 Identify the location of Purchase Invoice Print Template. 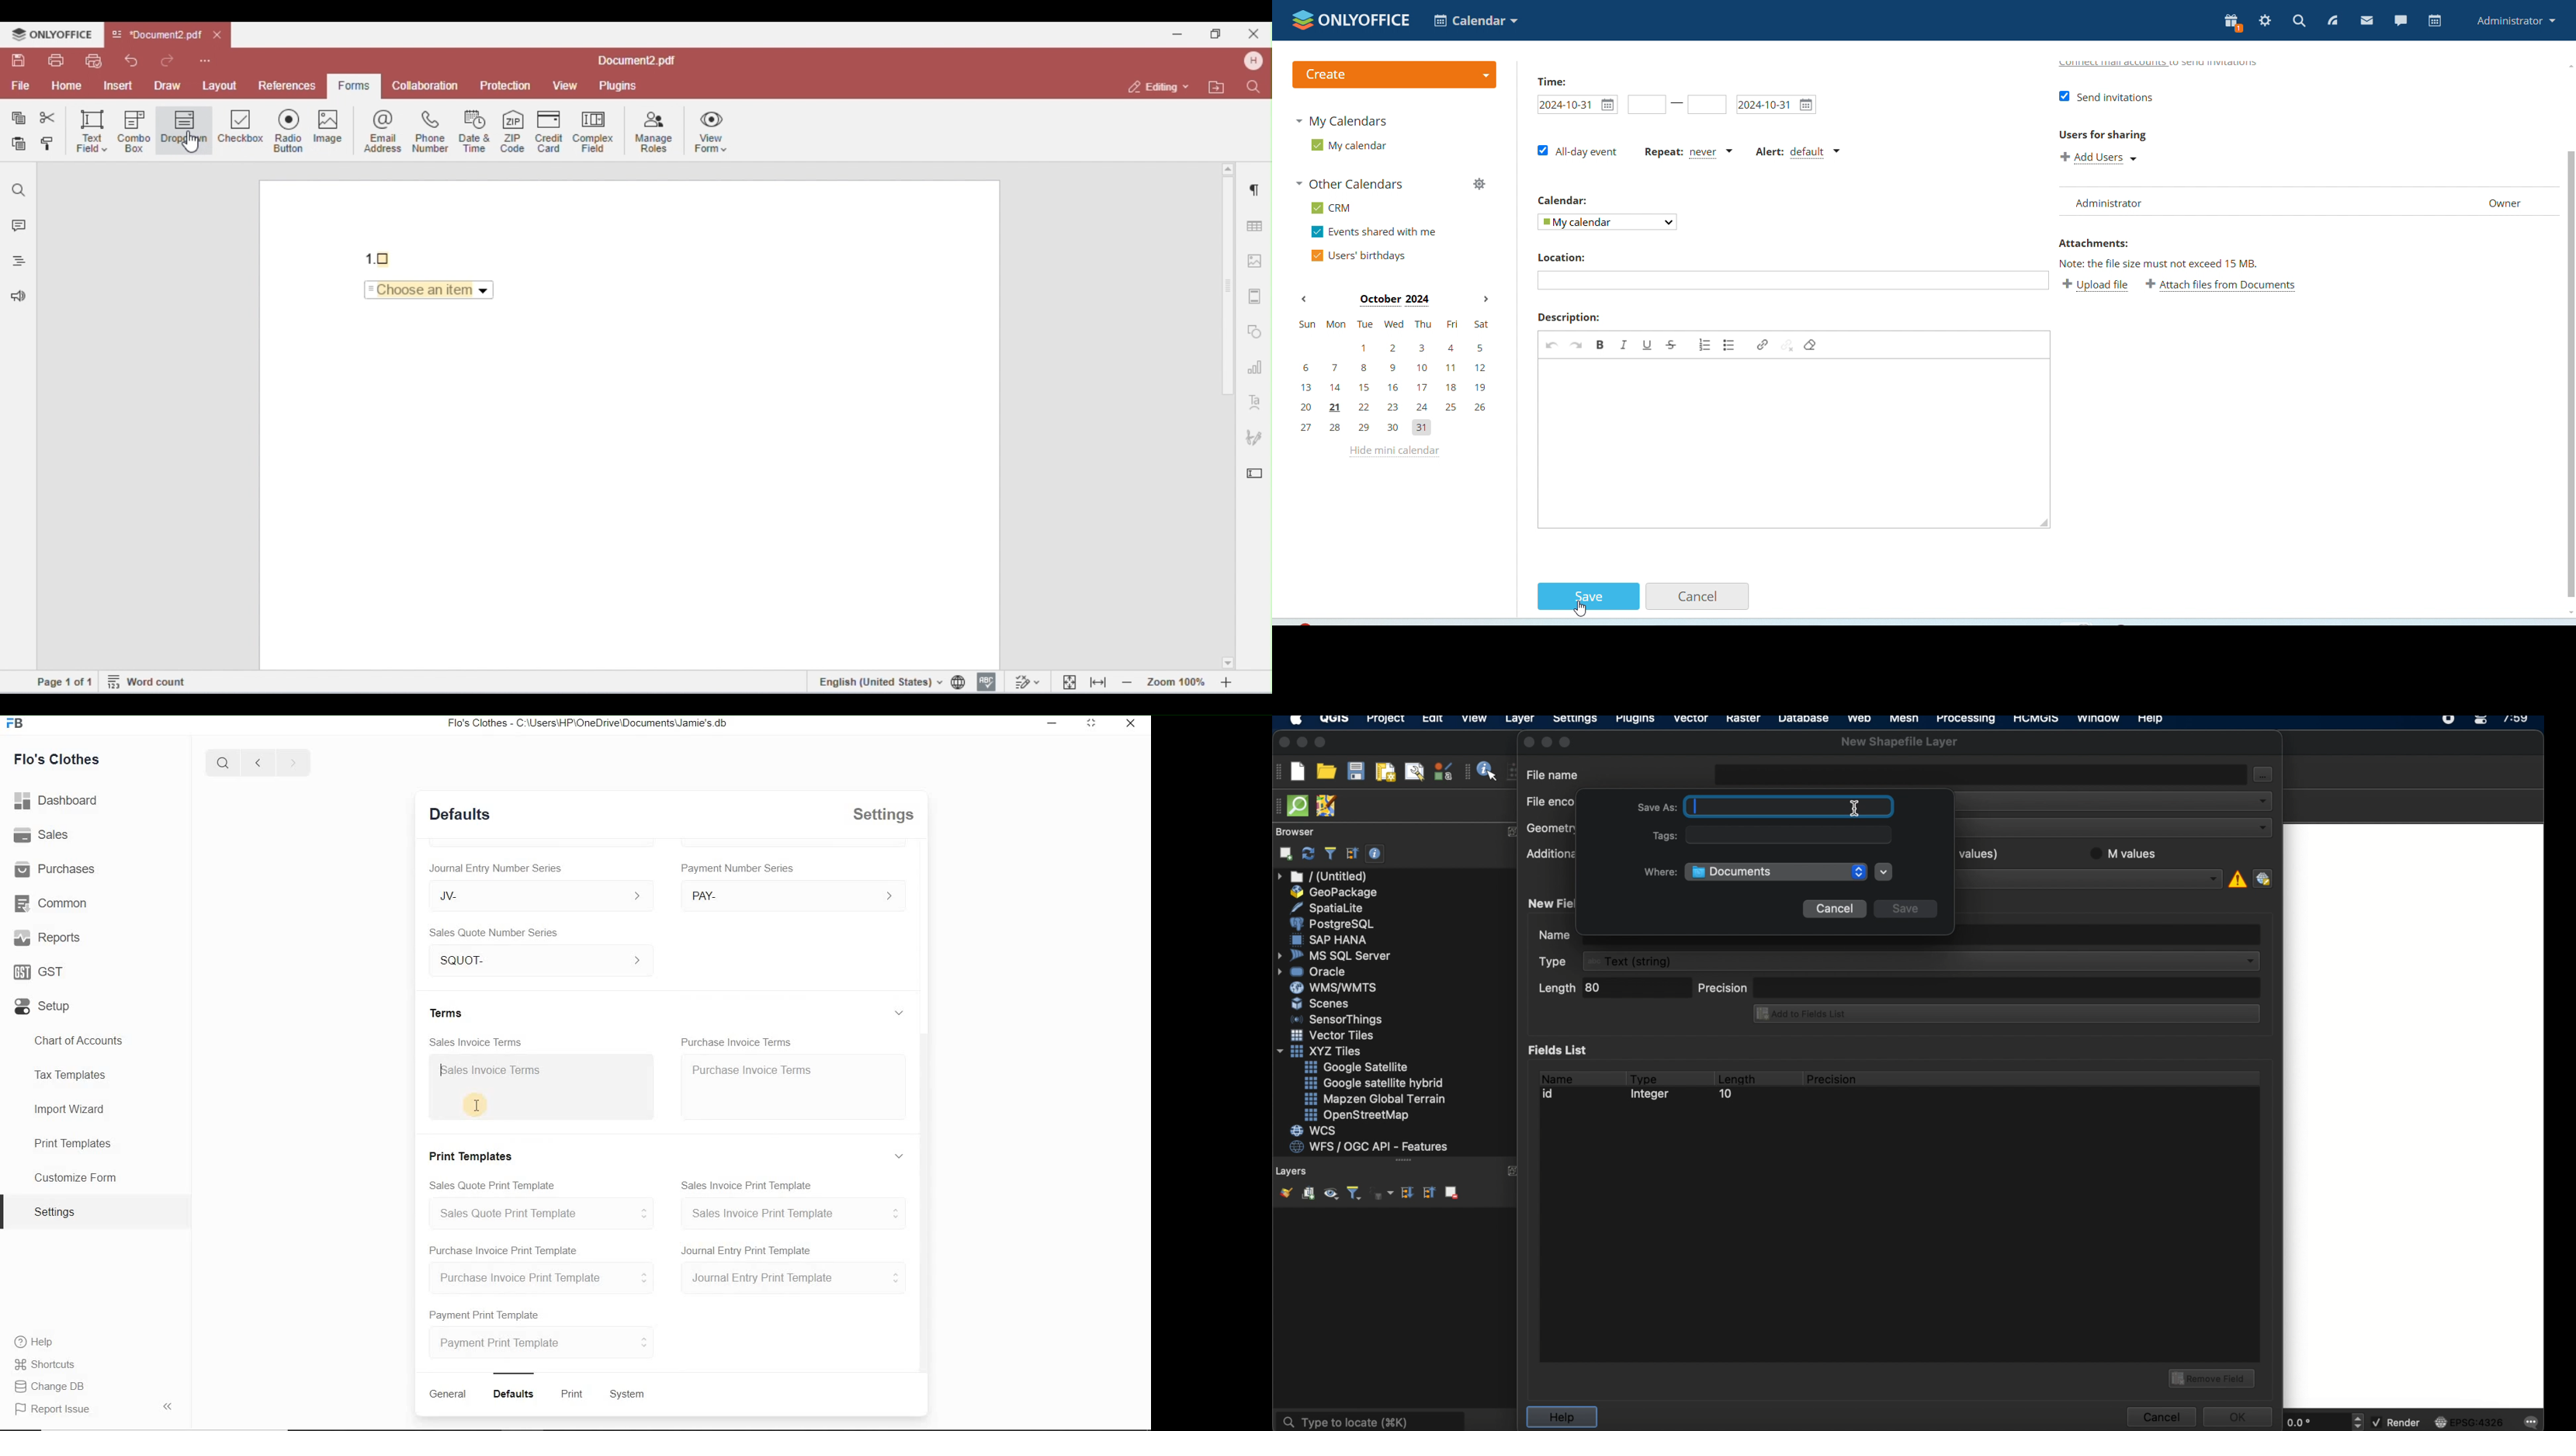
(541, 1277).